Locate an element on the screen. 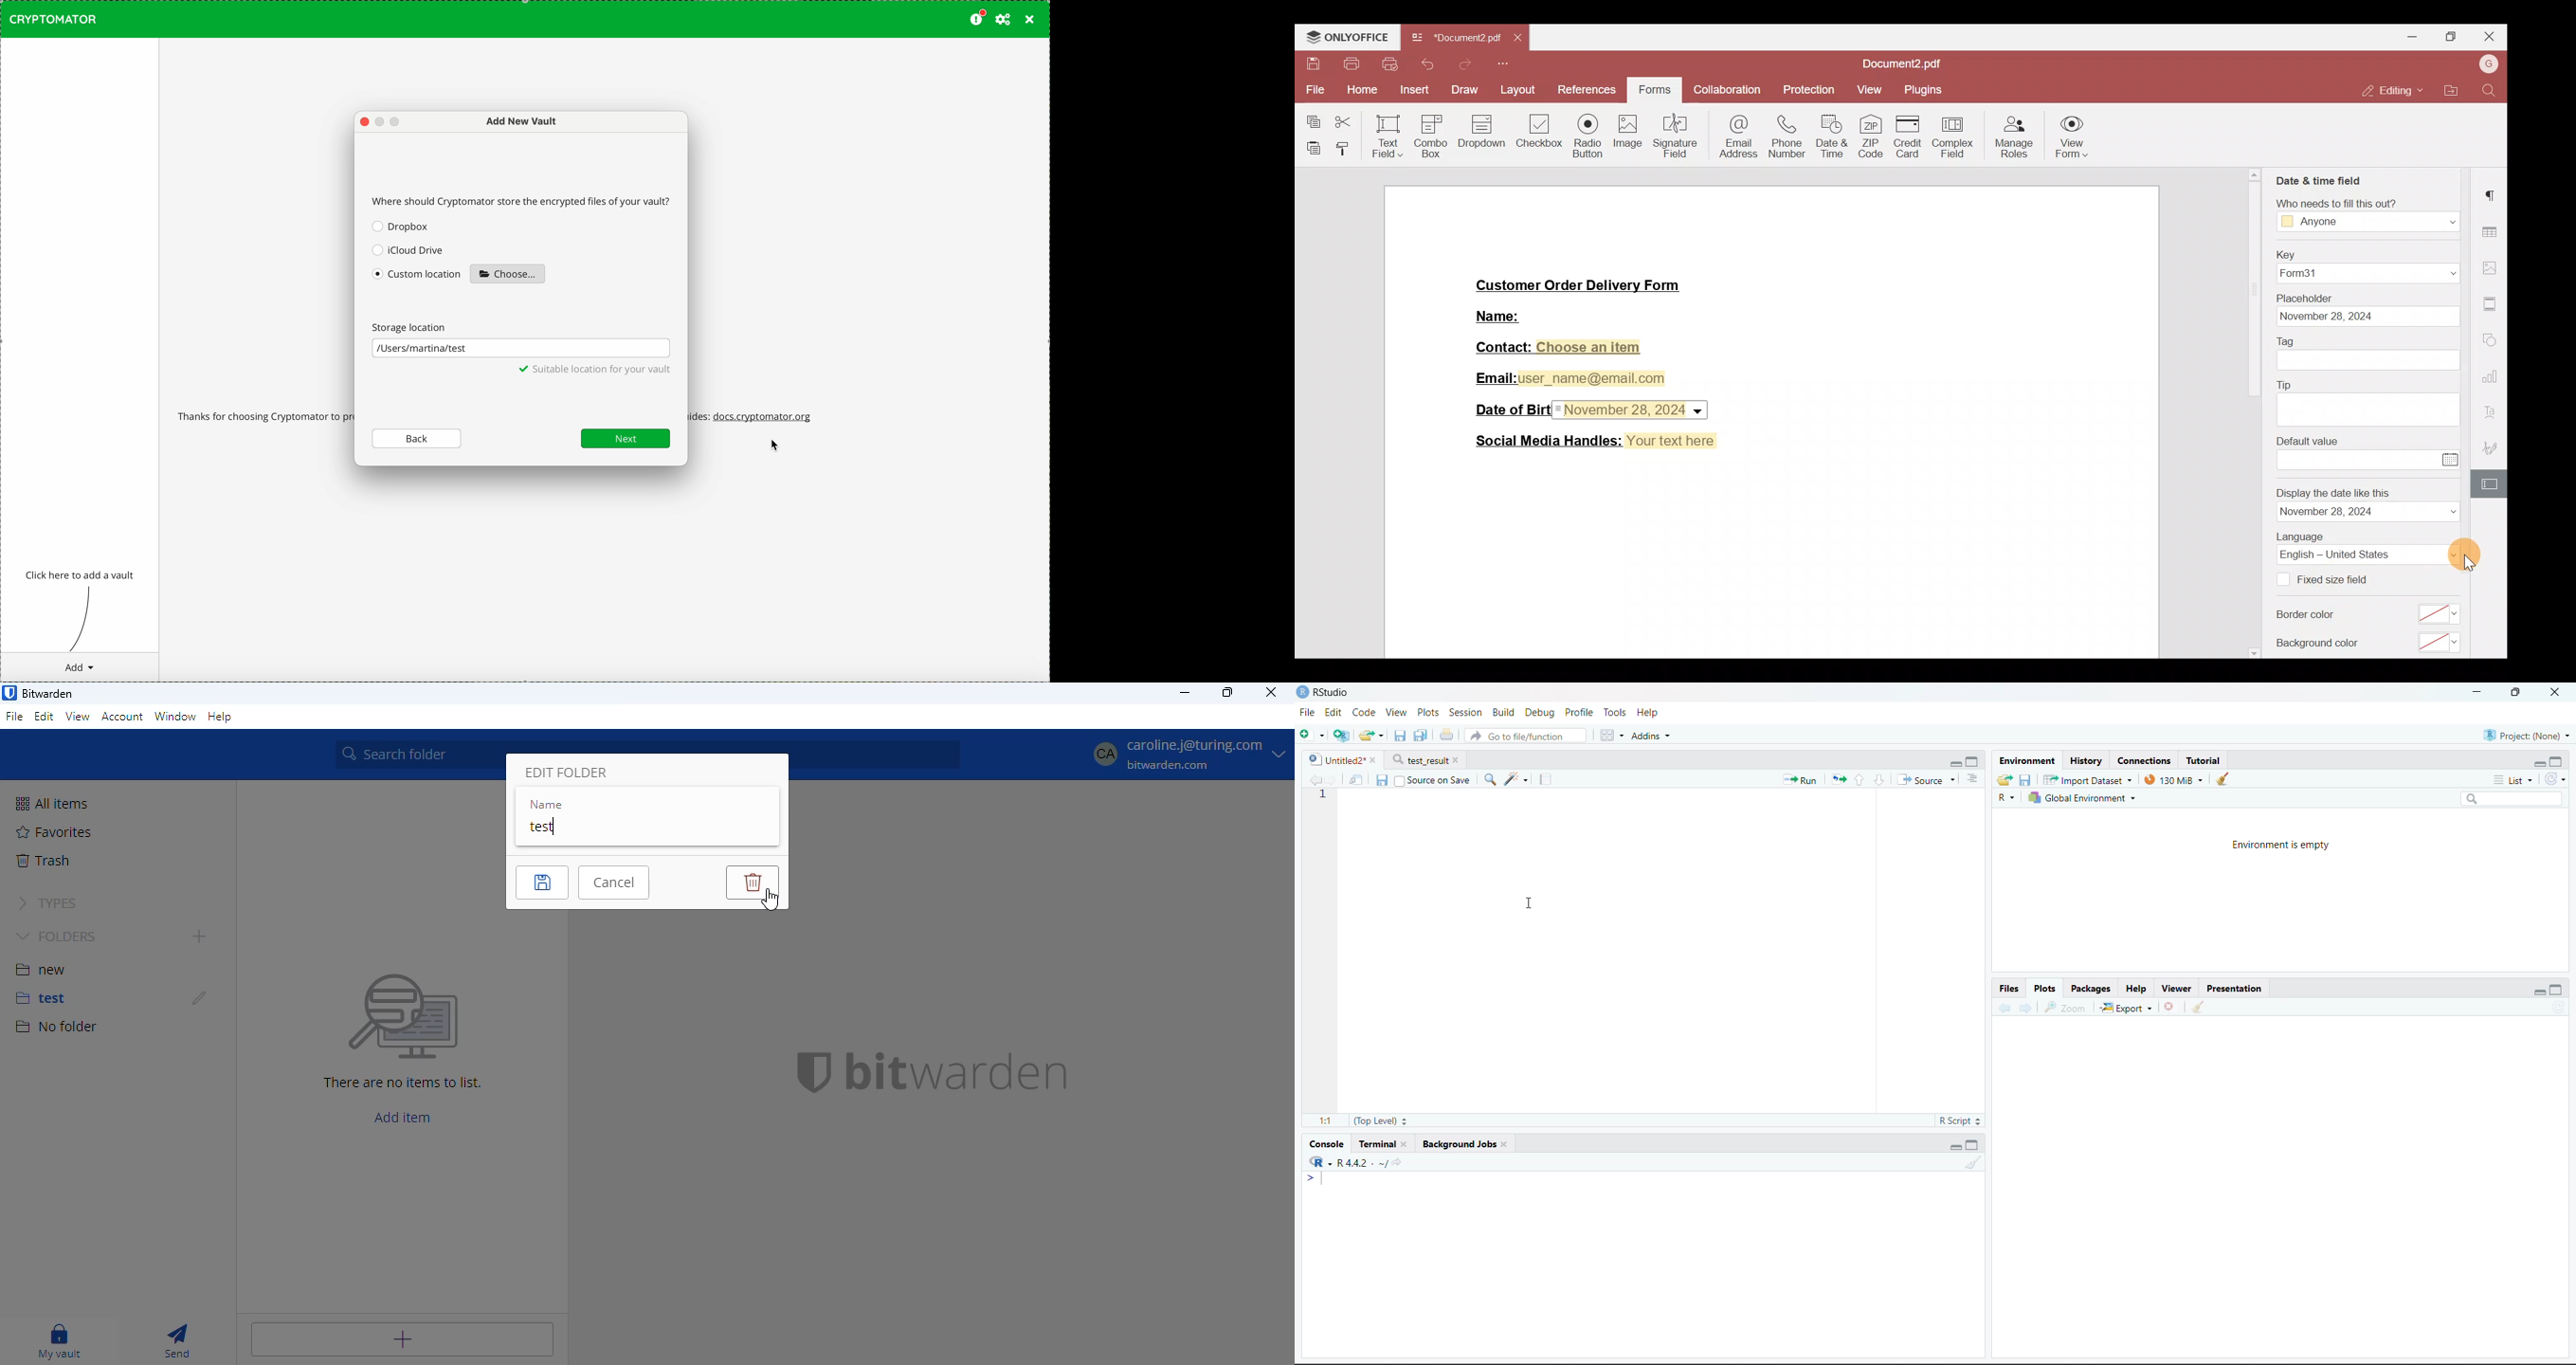 This screenshot has width=2576, height=1372. Source on Save is located at coordinates (1436, 779).